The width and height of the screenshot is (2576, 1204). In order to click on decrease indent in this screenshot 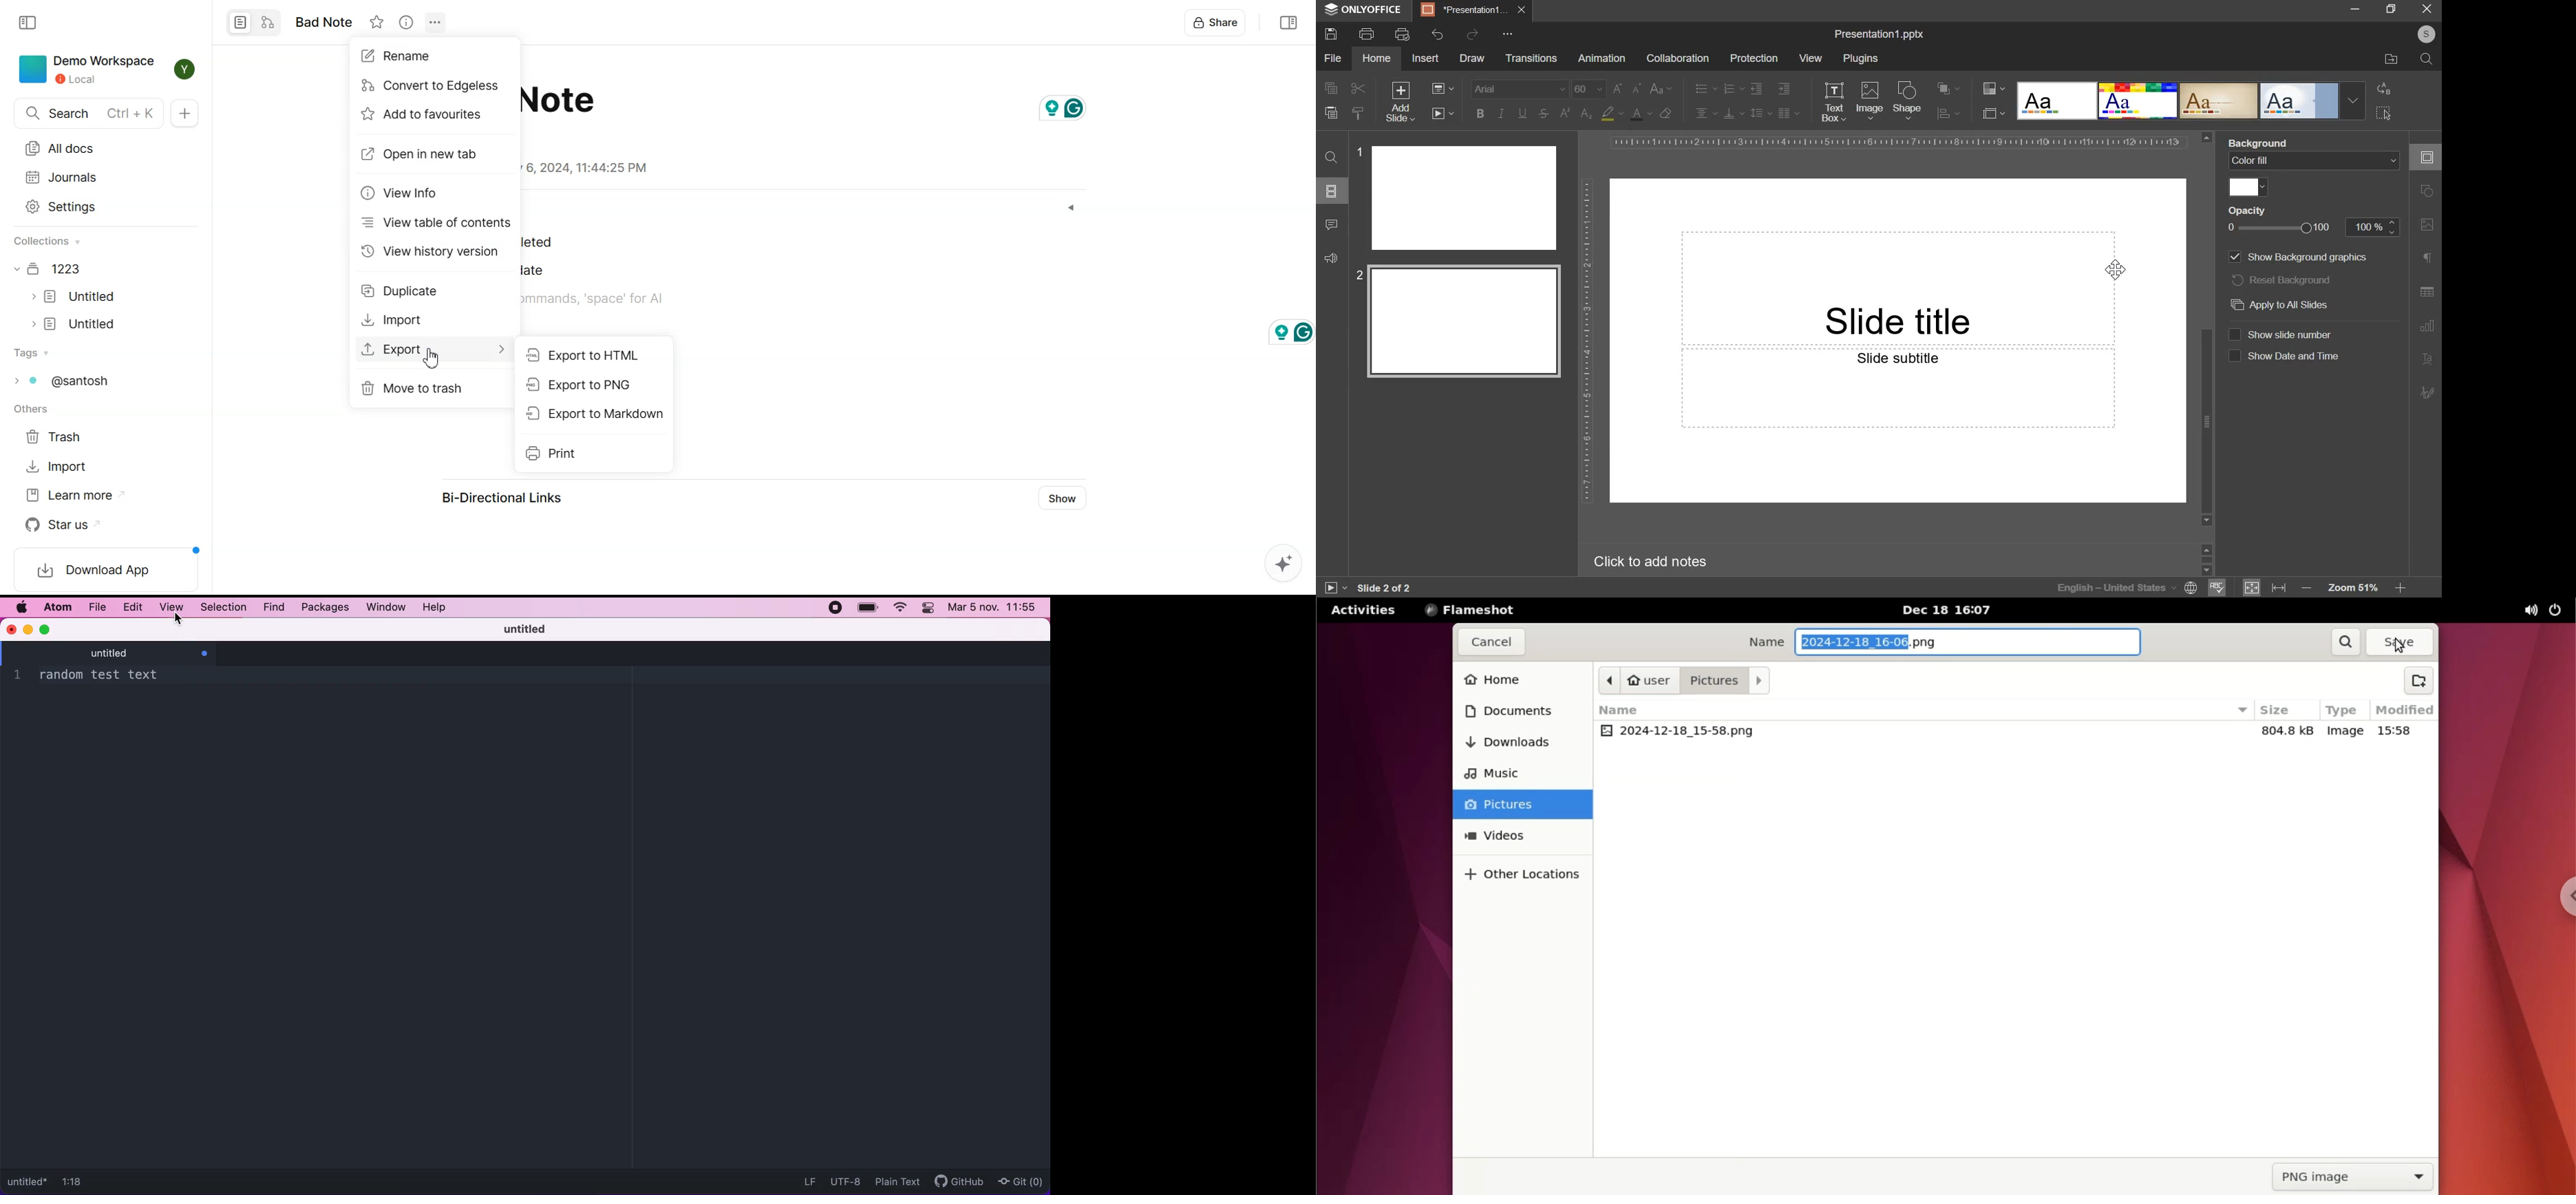, I will do `click(1756, 88)`.